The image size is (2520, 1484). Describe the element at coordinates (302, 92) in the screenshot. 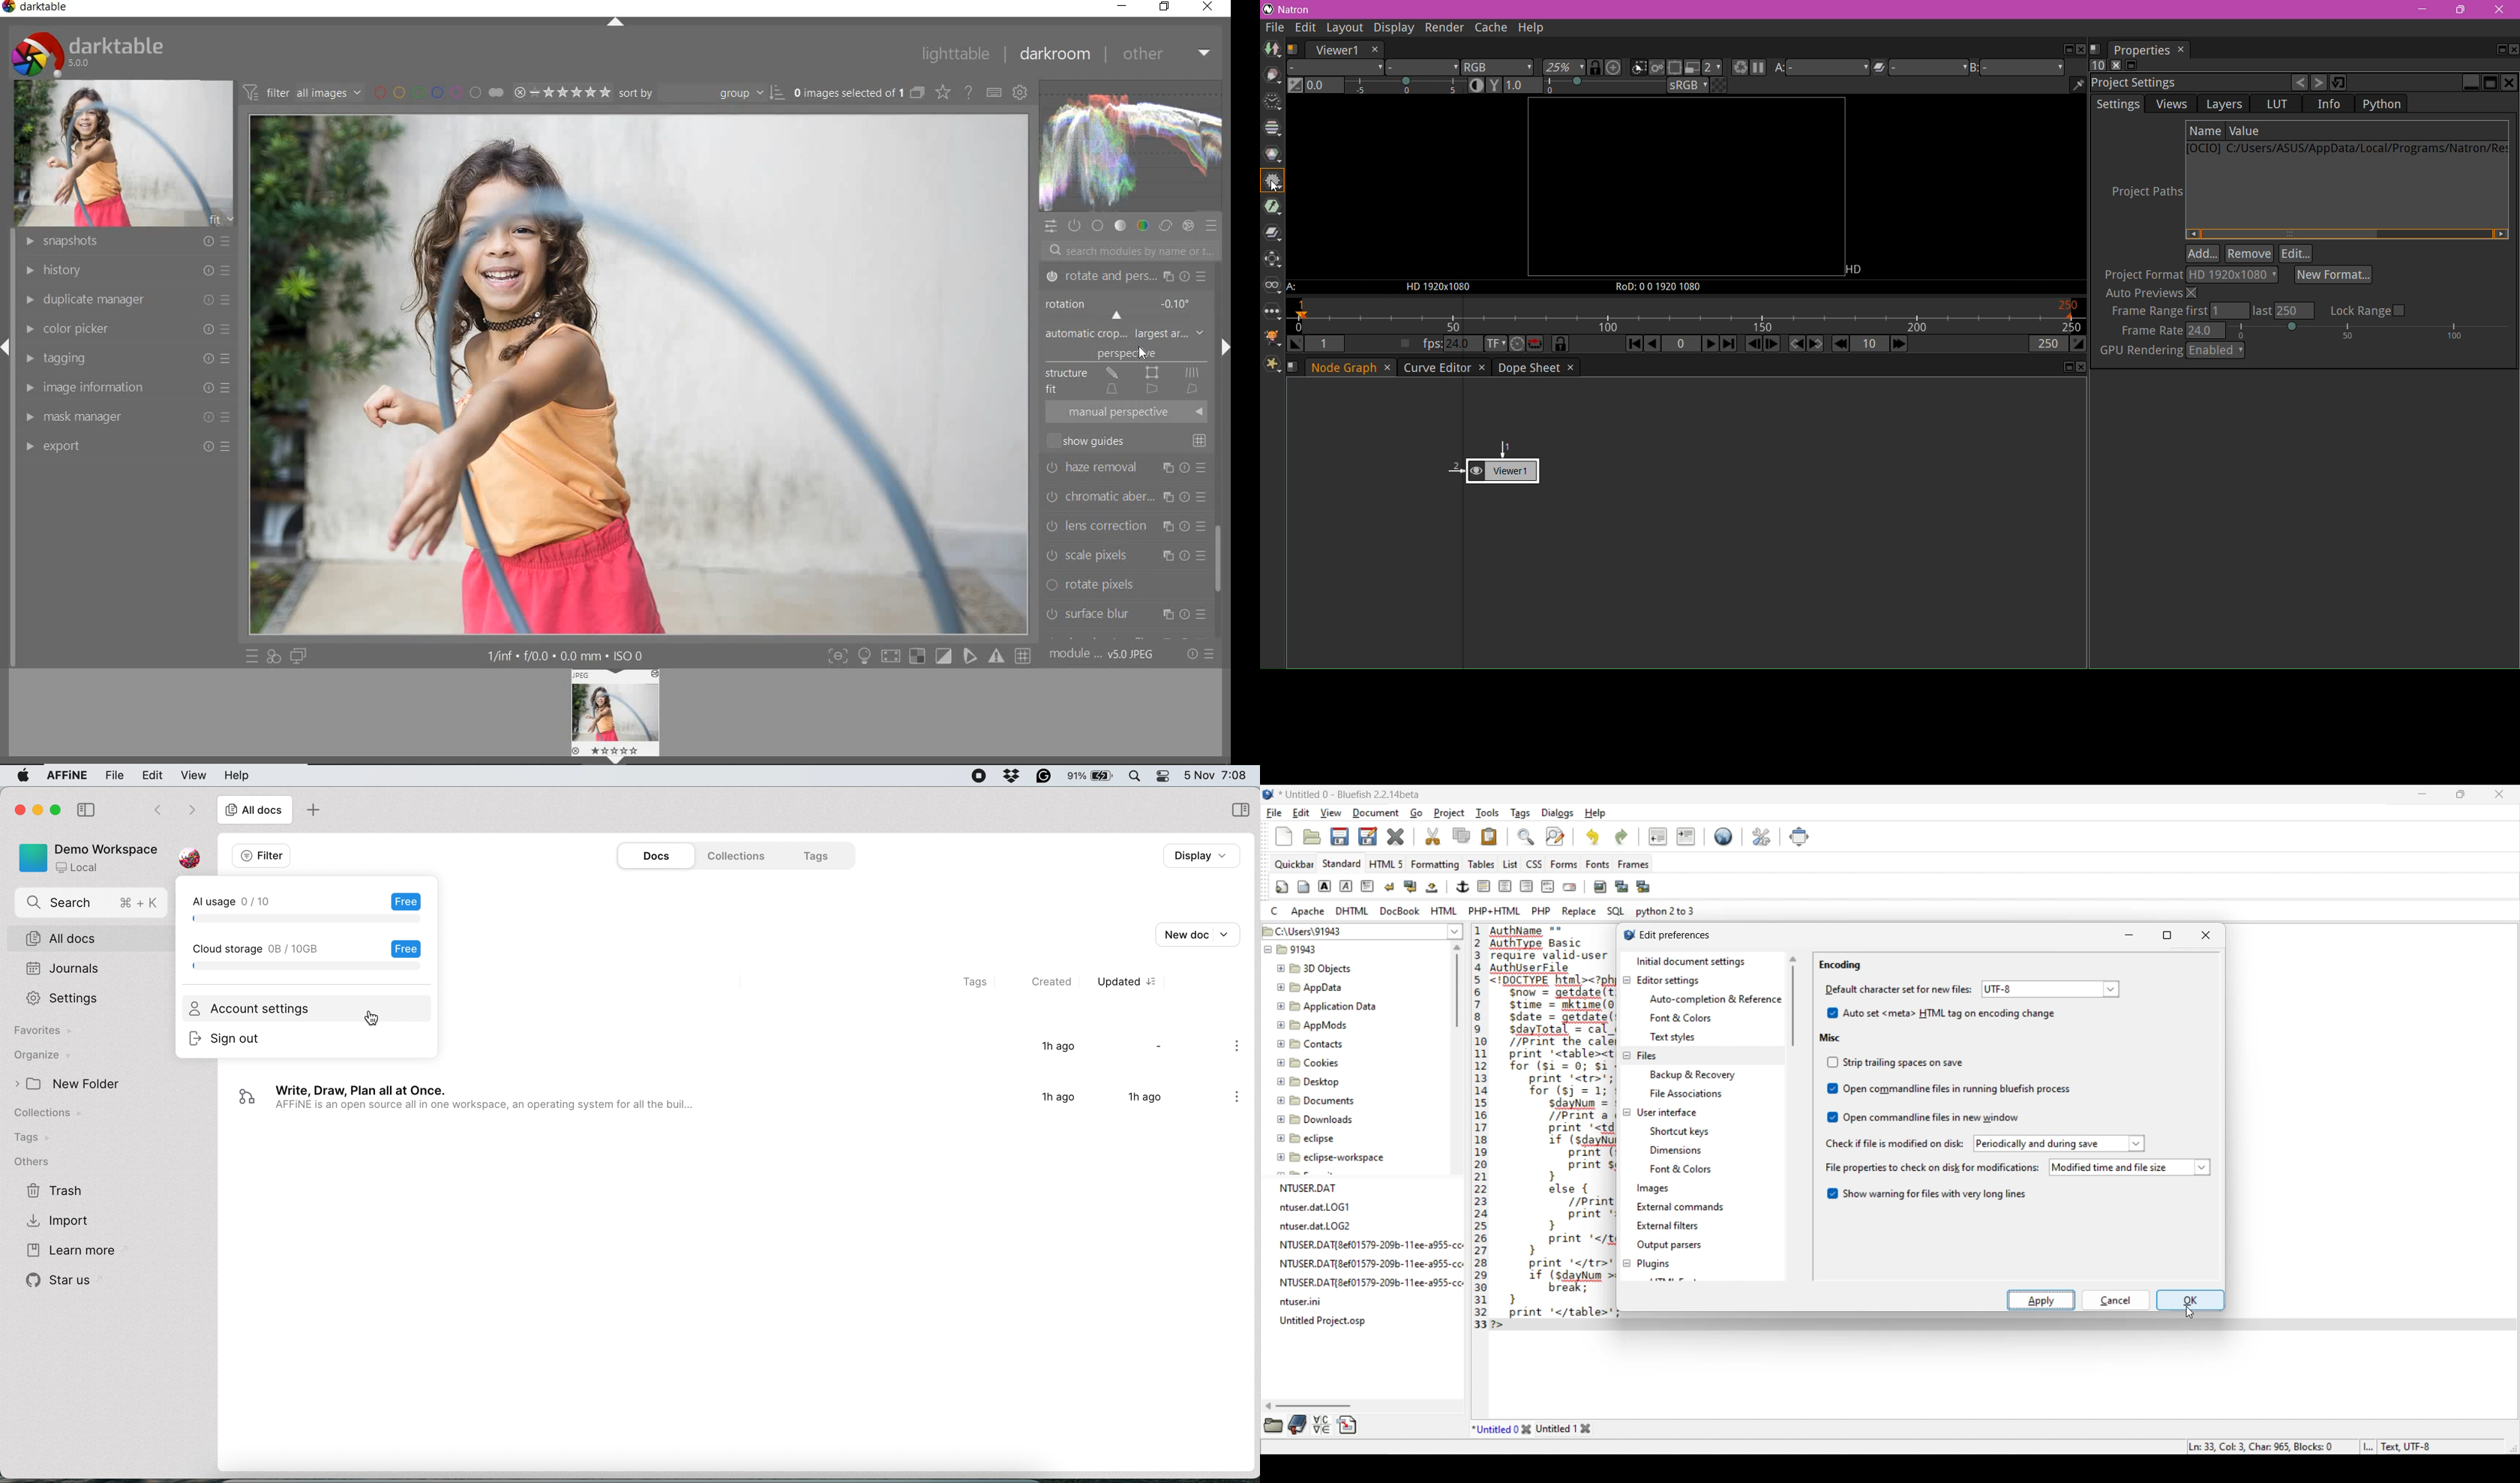

I see `filter images` at that location.